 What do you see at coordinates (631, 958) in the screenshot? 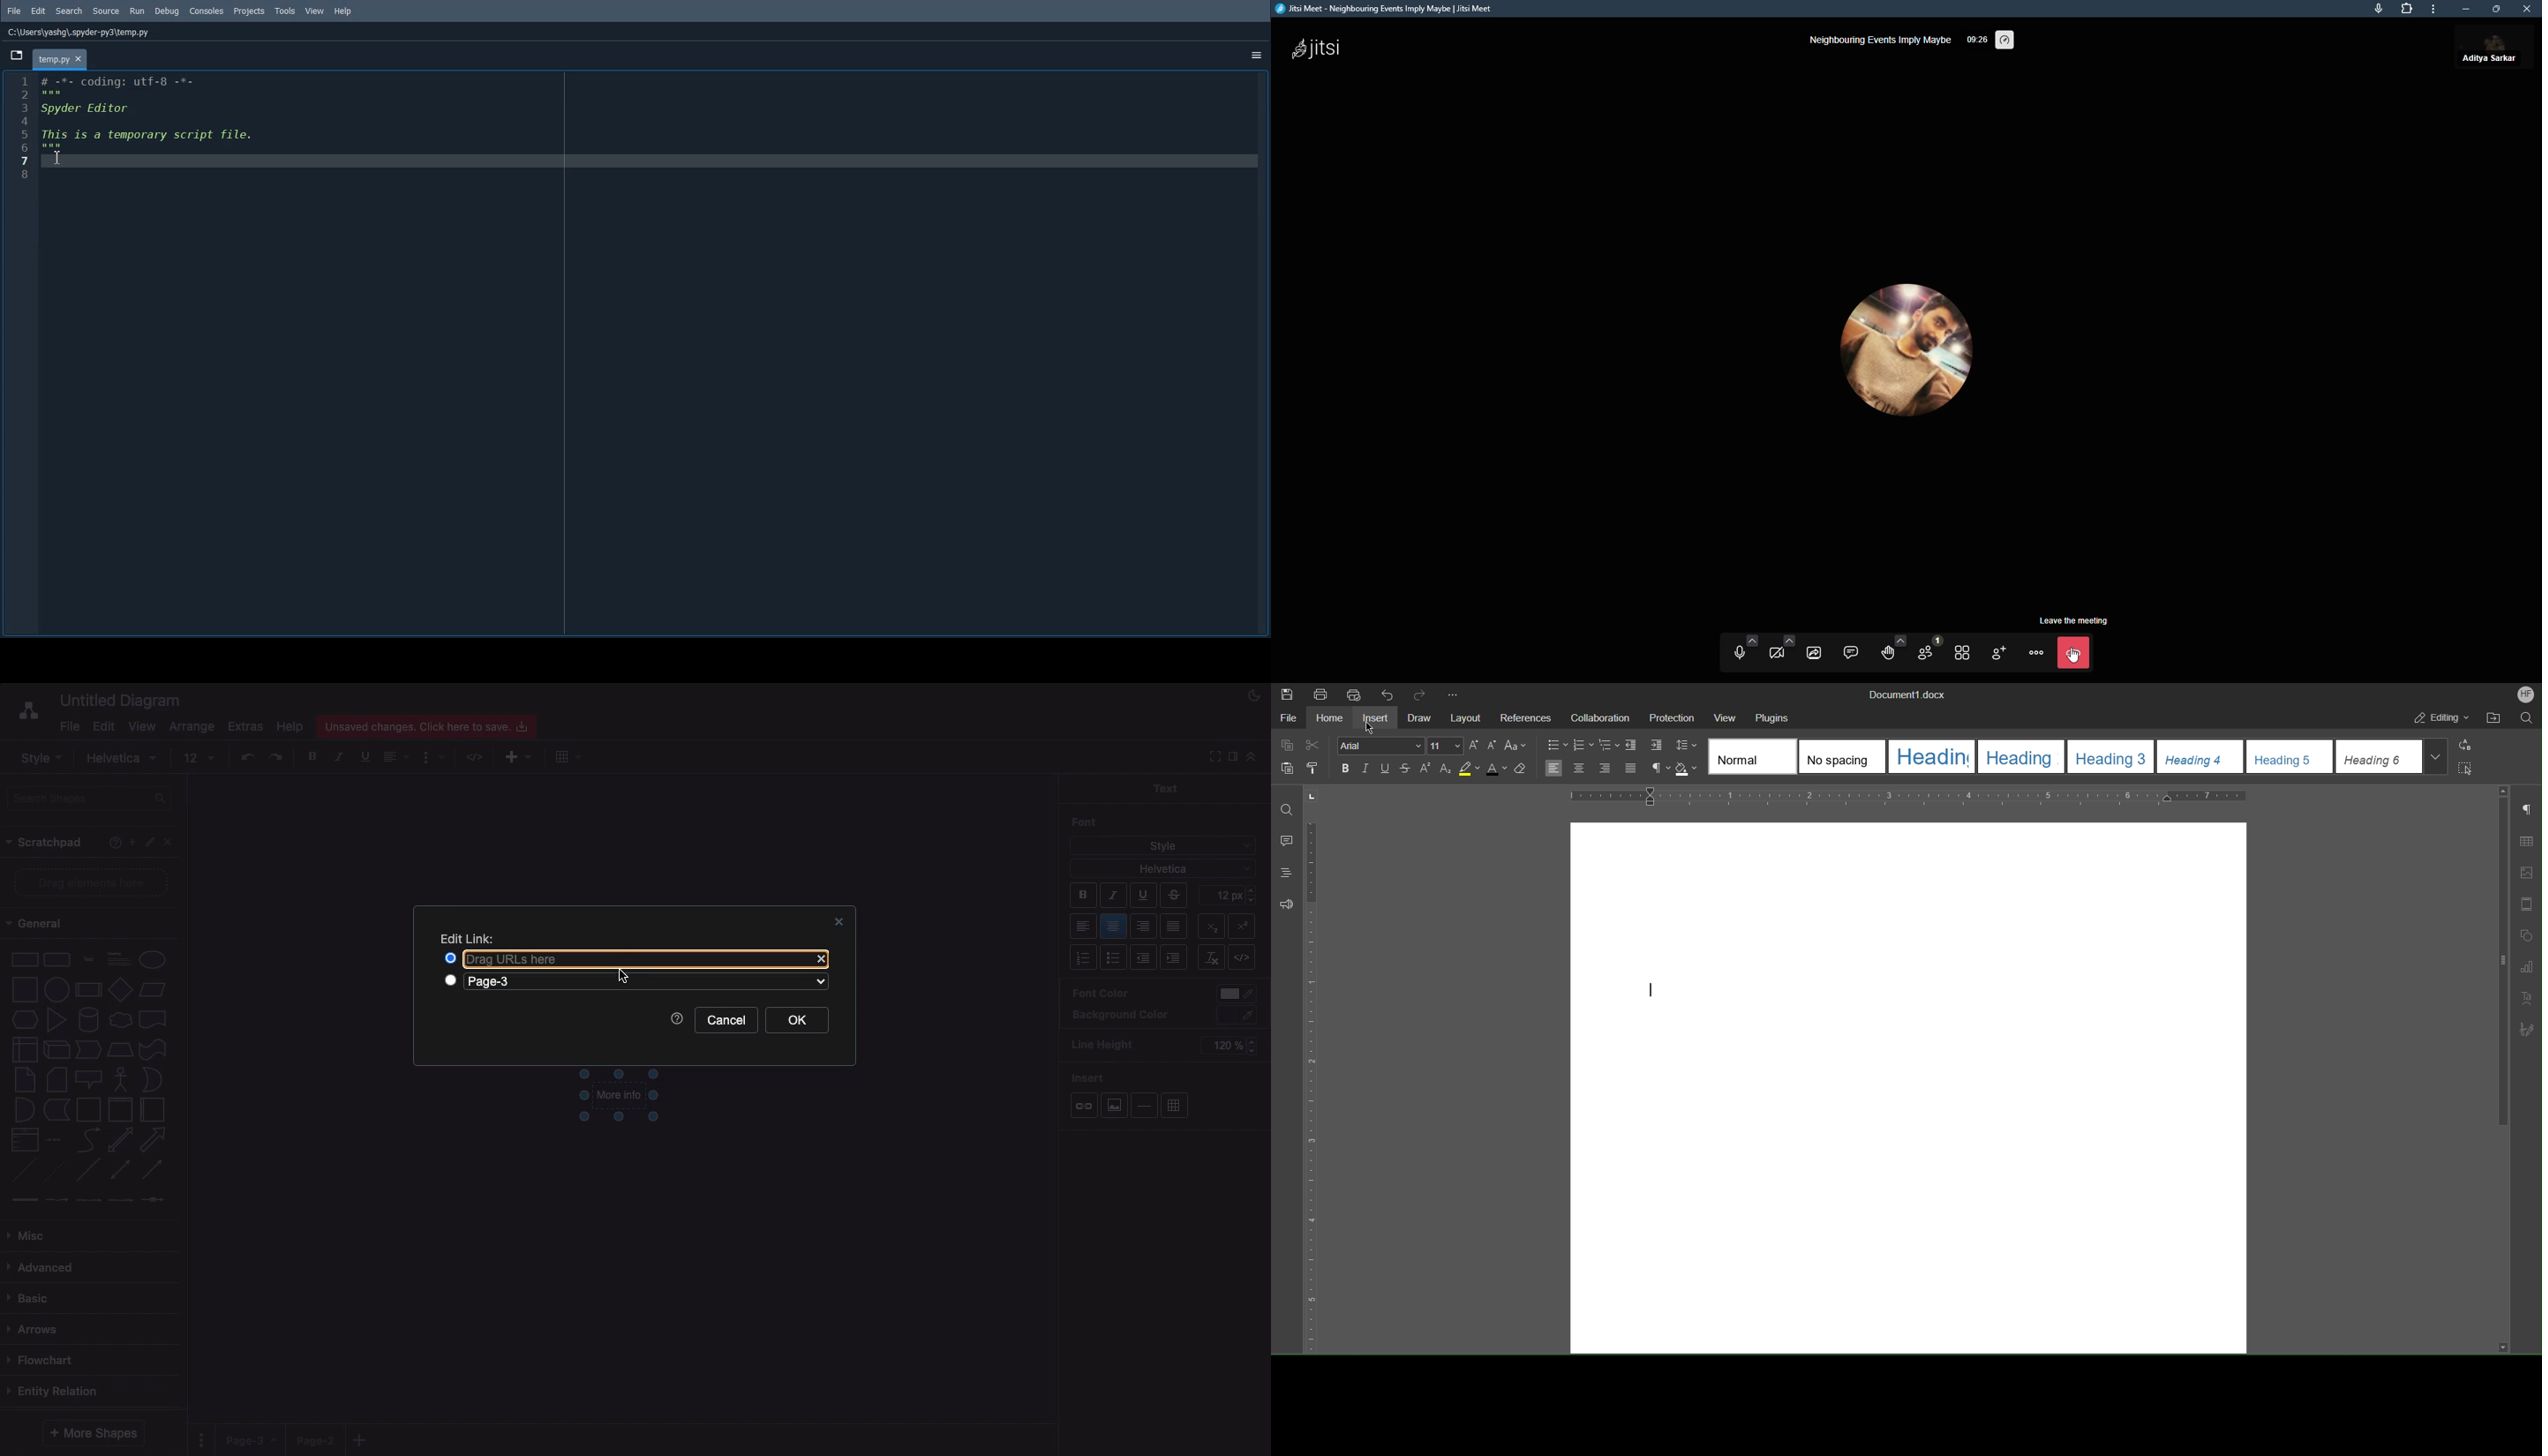
I see `Drag URLs here` at bounding box center [631, 958].